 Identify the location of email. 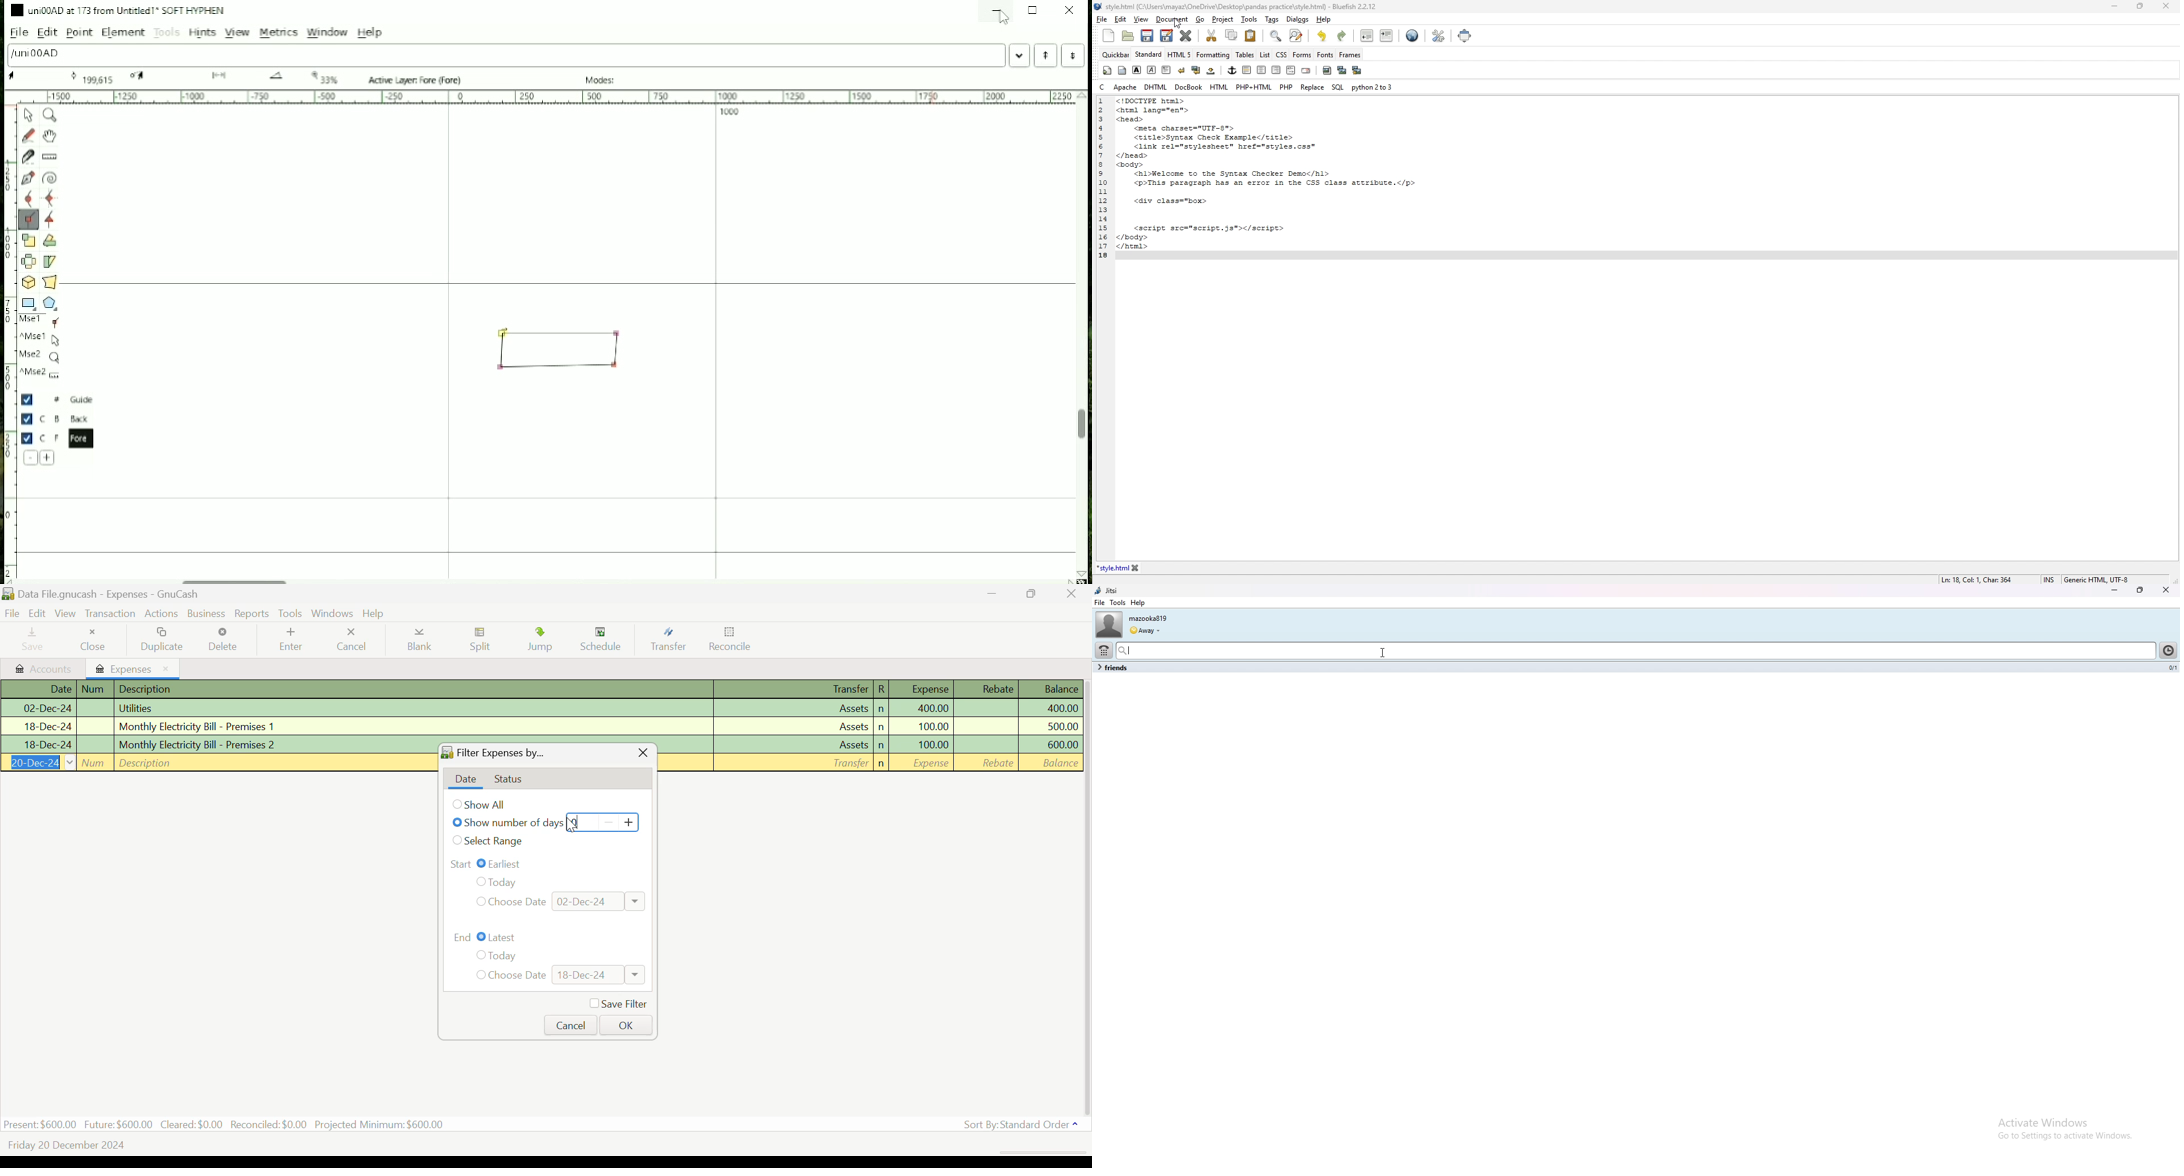
(1307, 70).